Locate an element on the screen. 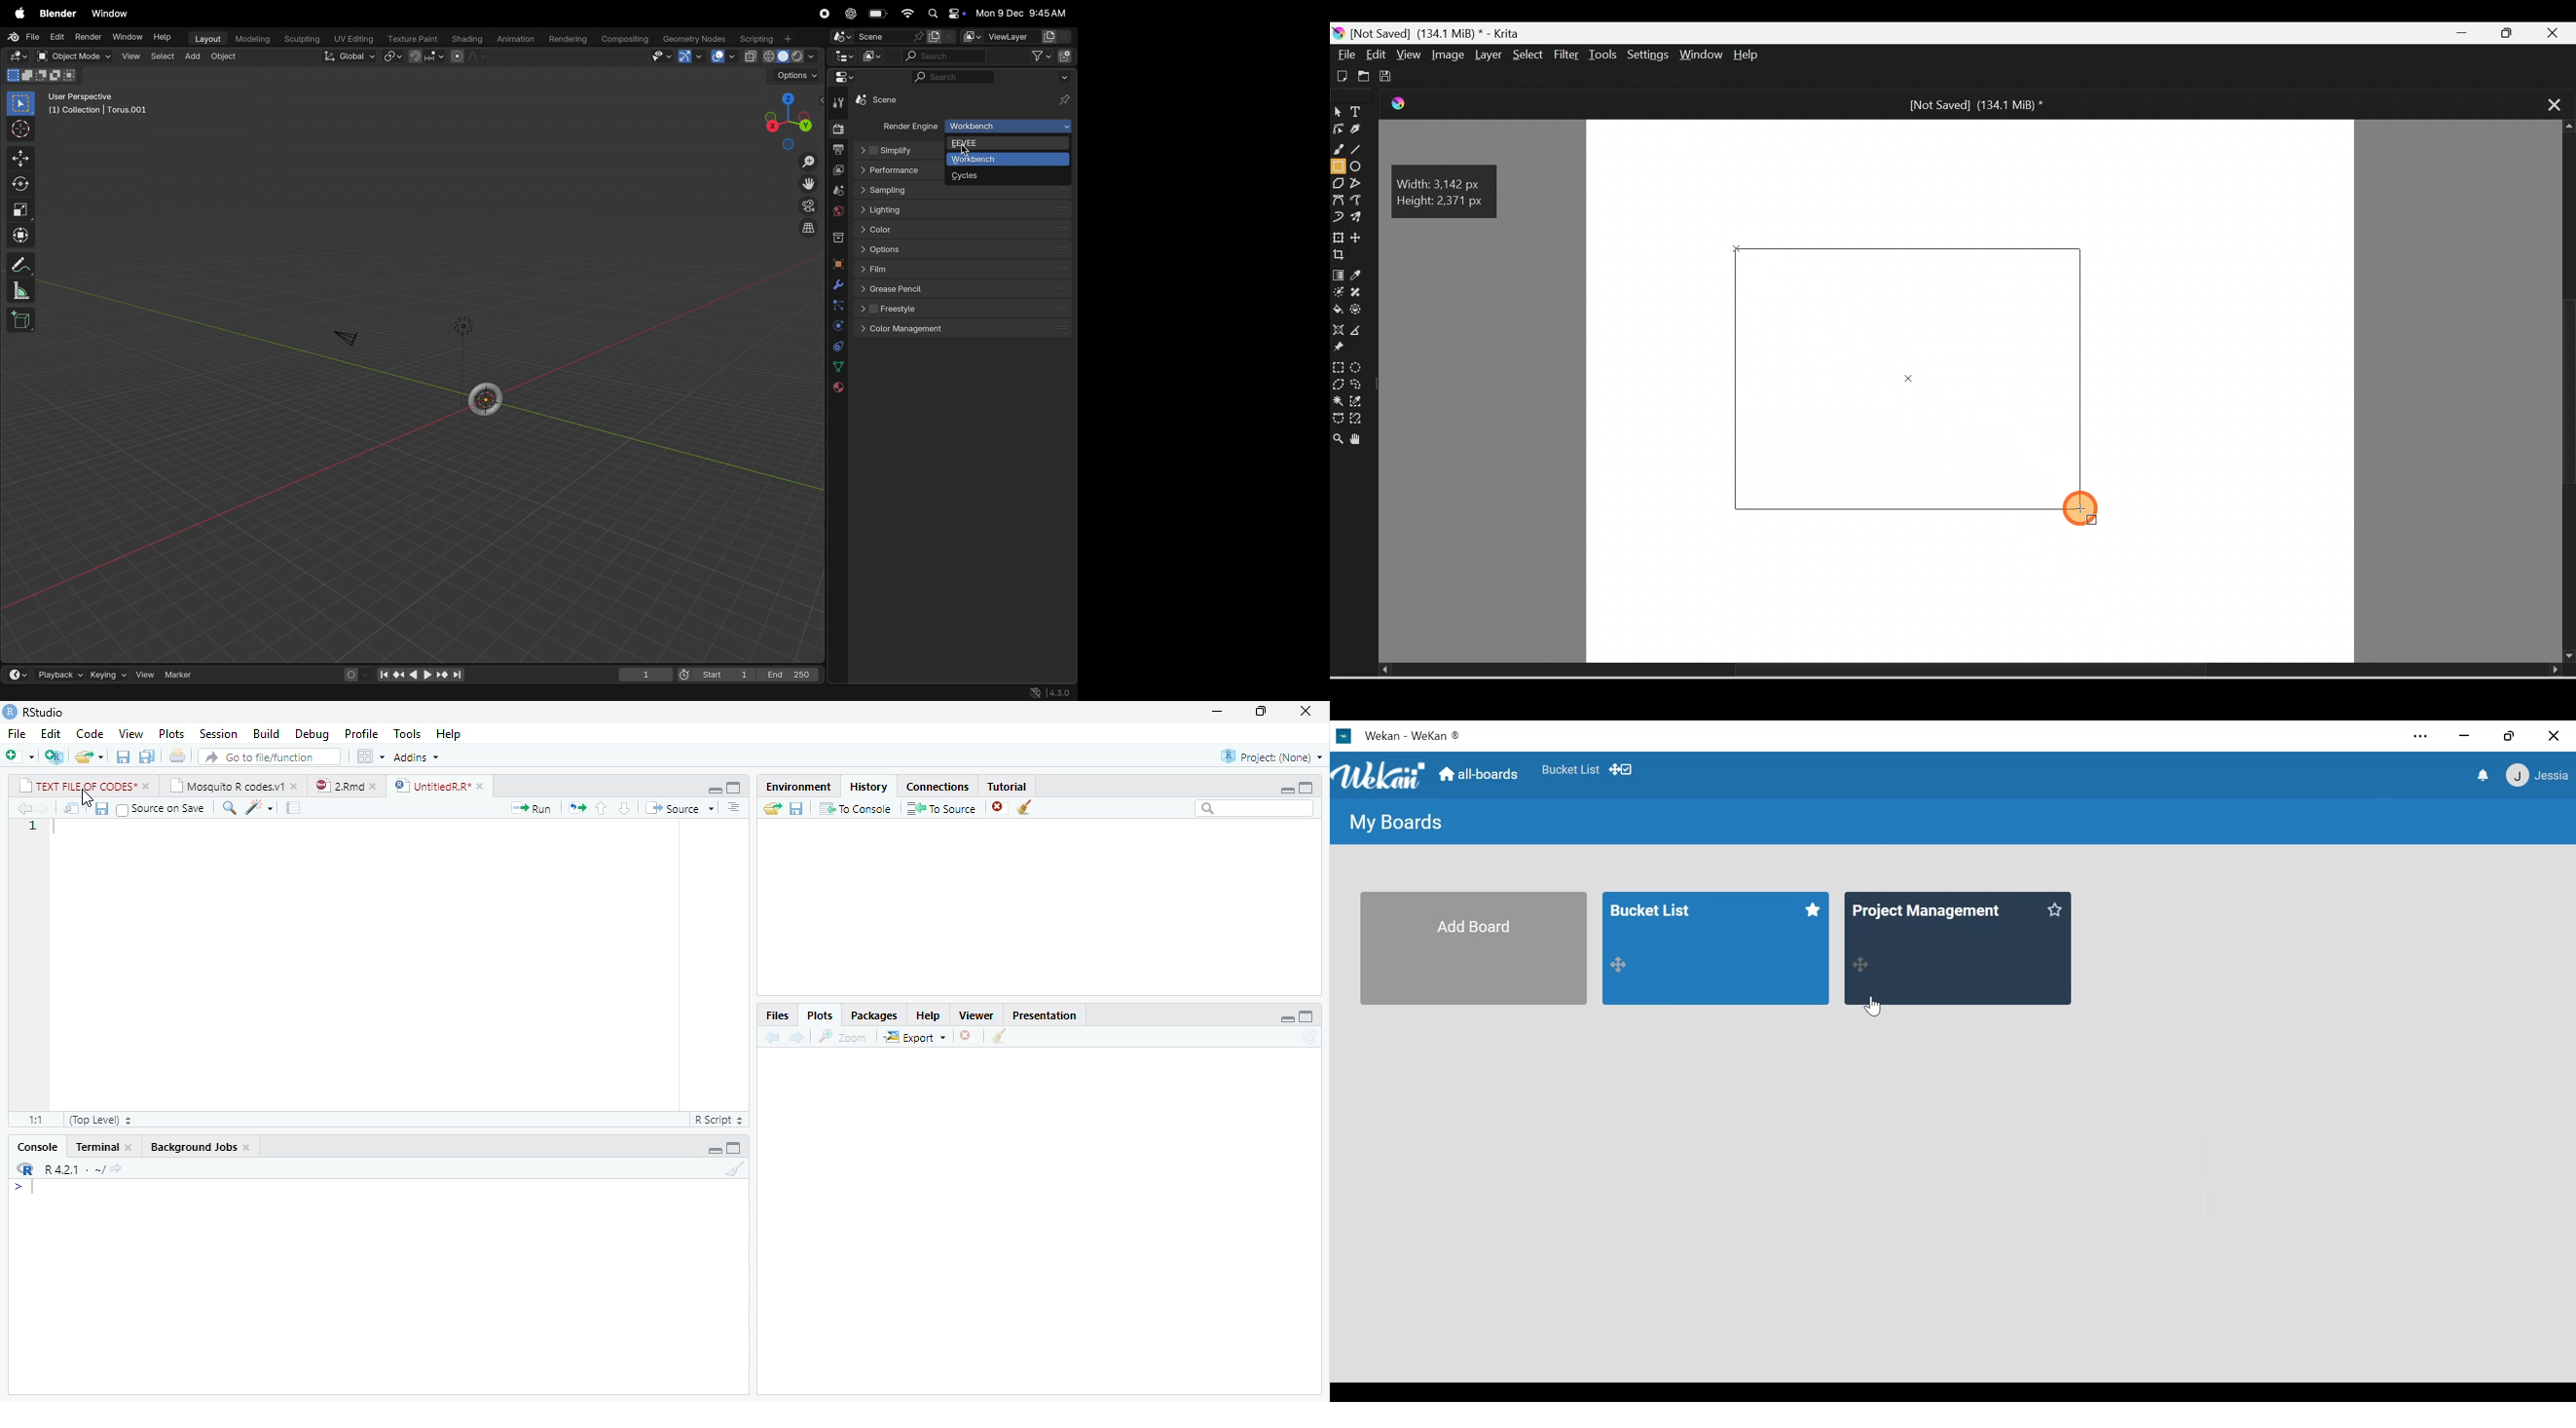 The height and width of the screenshot is (1428, 2576). clean is located at coordinates (1000, 1036).